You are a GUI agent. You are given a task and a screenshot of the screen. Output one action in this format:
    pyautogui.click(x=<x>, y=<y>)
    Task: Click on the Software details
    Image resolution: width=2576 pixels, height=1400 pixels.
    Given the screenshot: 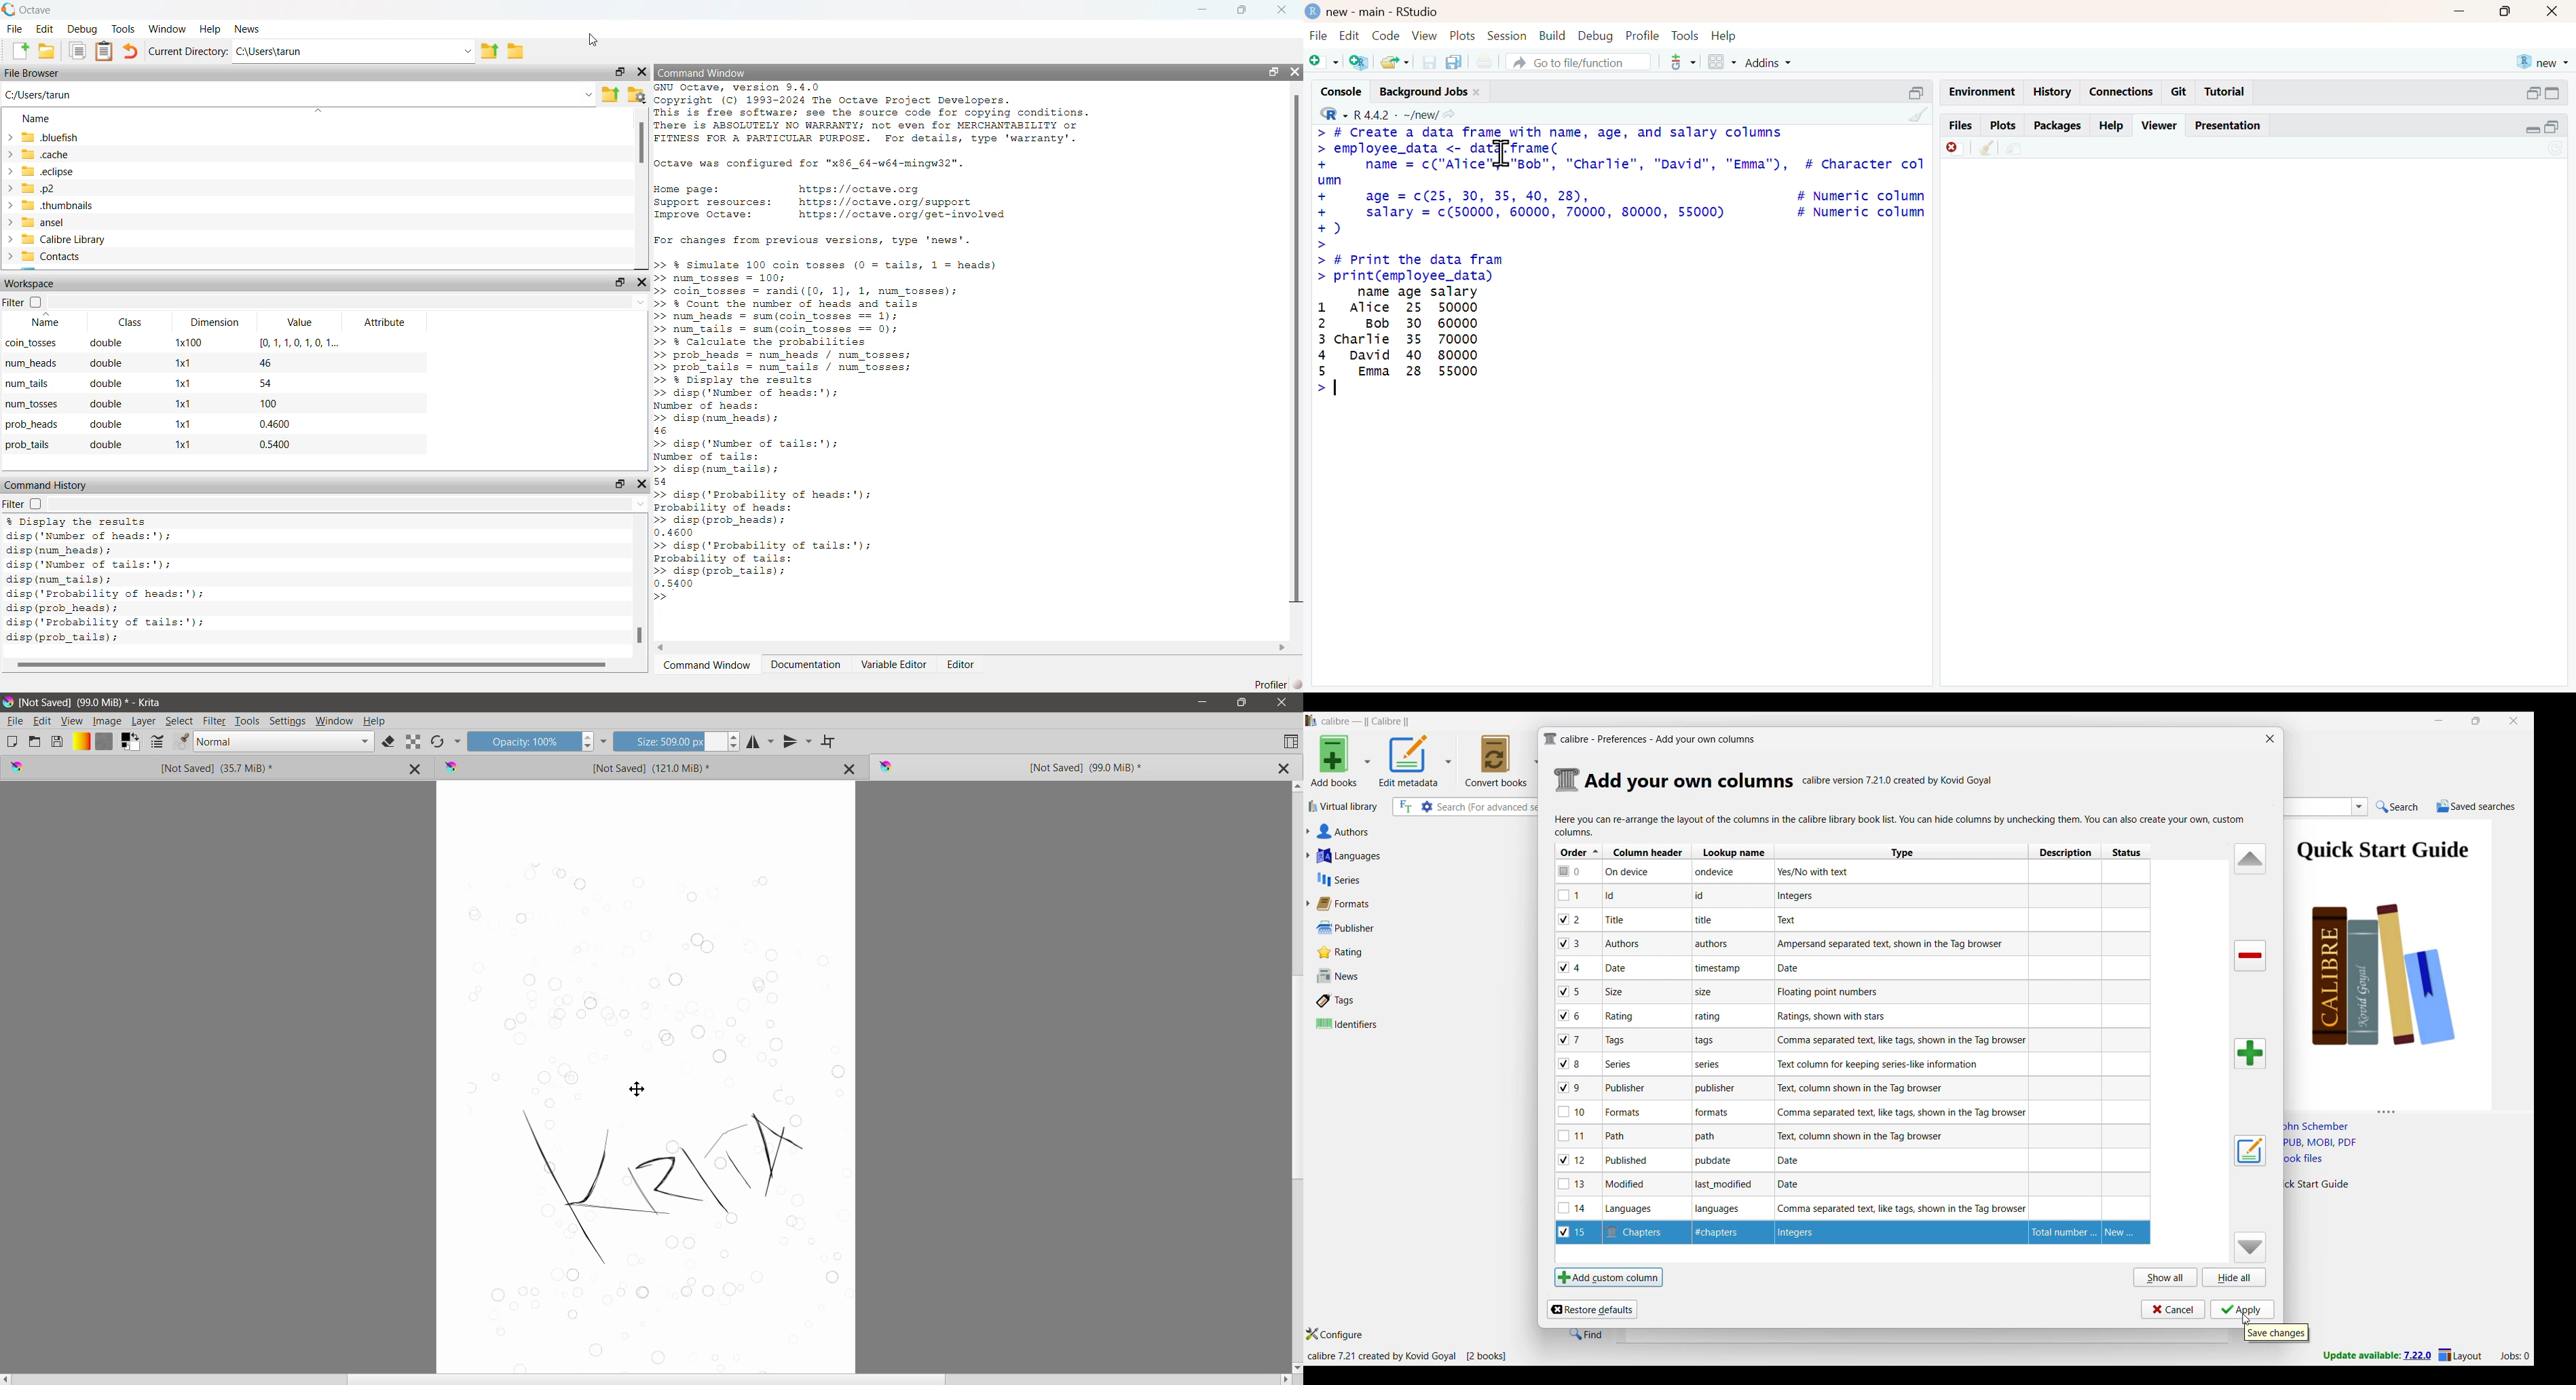 What is the action you would take?
    pyautogui.click(x=1898, y=780)
    